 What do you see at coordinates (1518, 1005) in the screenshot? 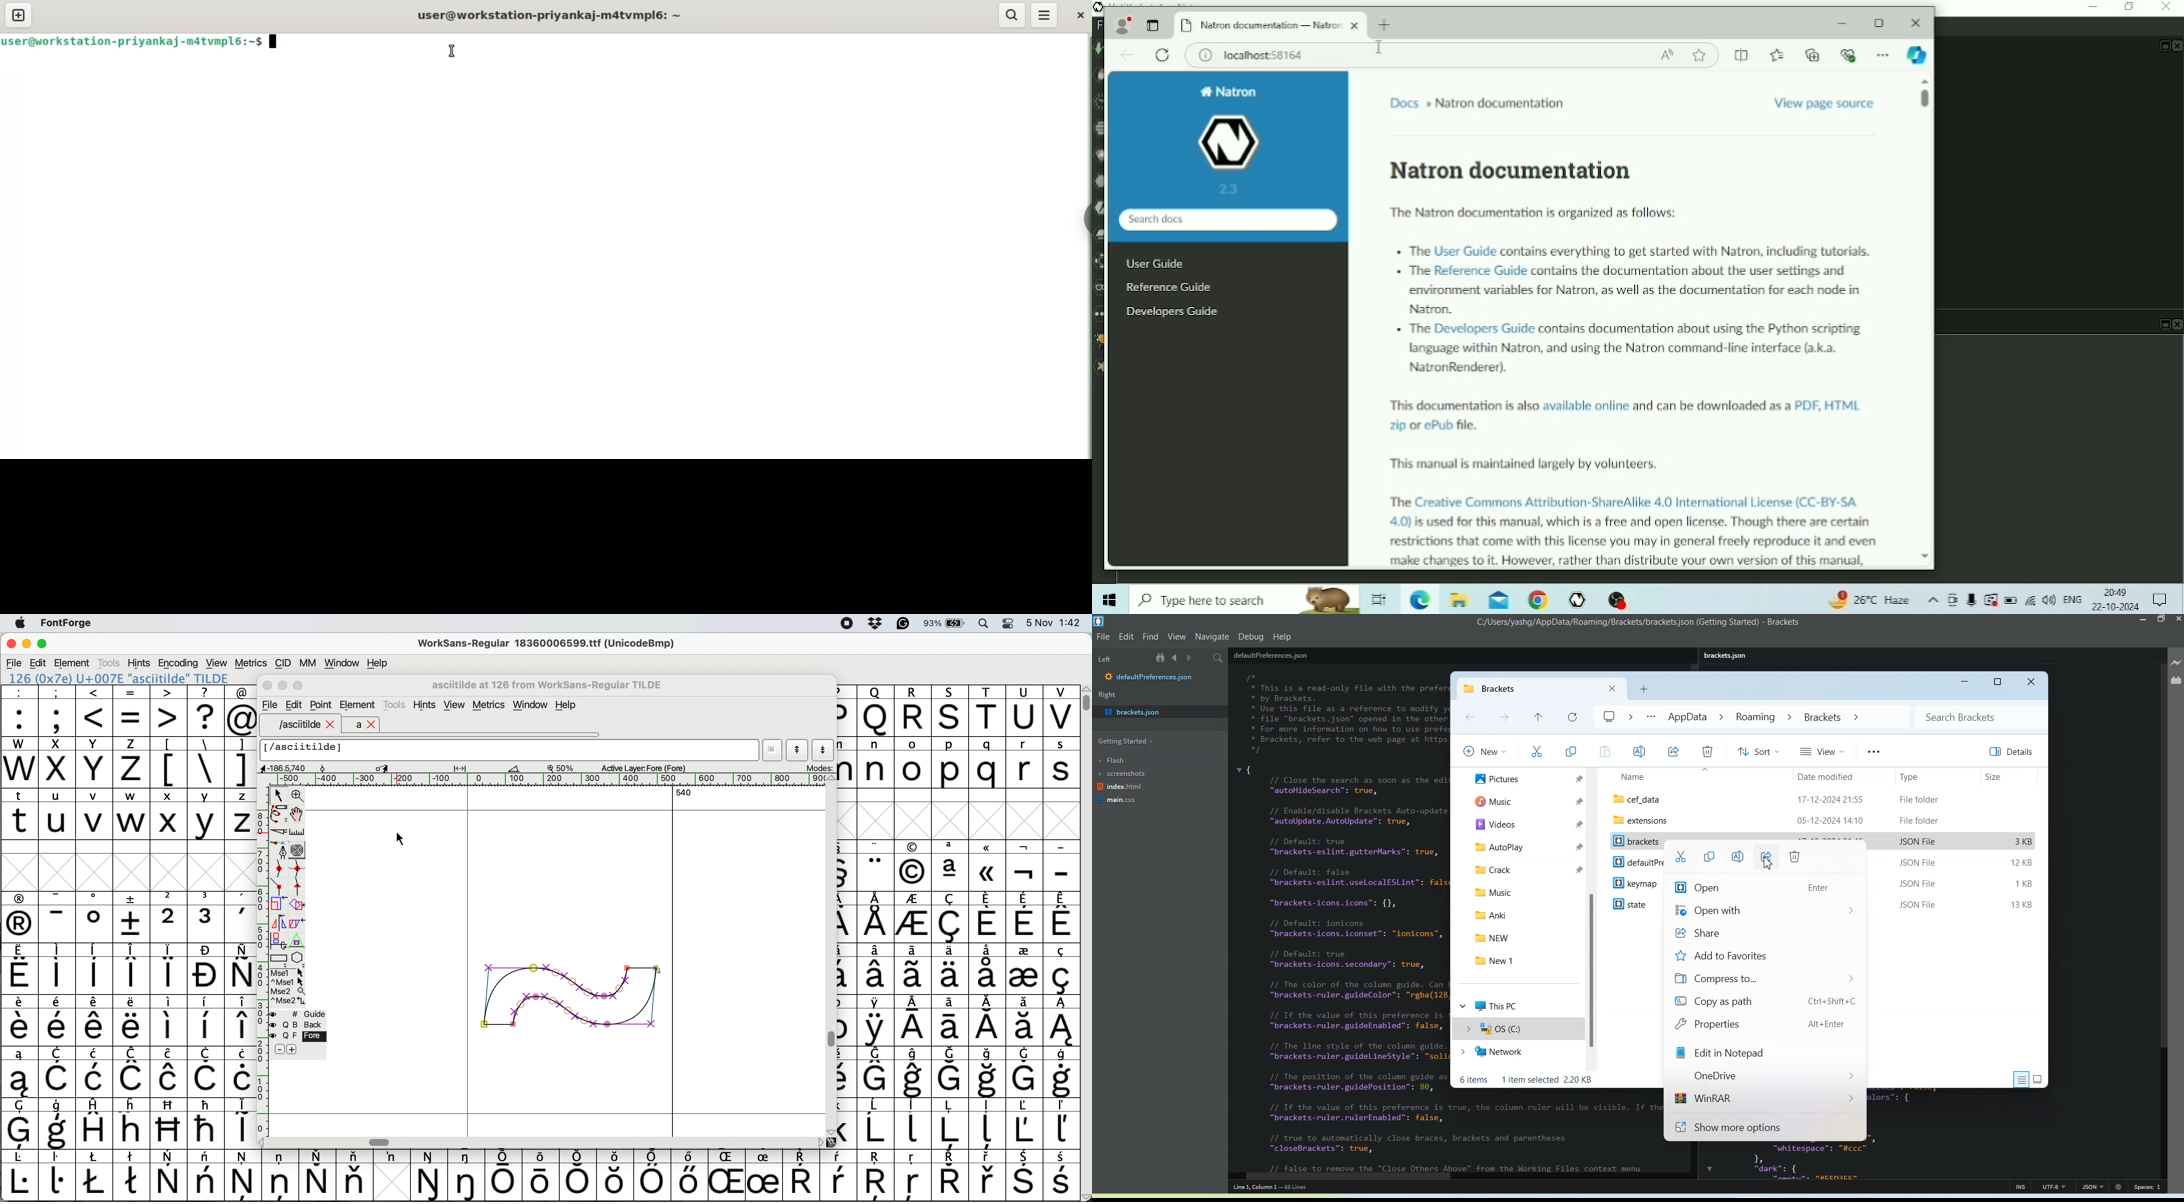
I see `This PC` at bounding box center [1518, 1005].